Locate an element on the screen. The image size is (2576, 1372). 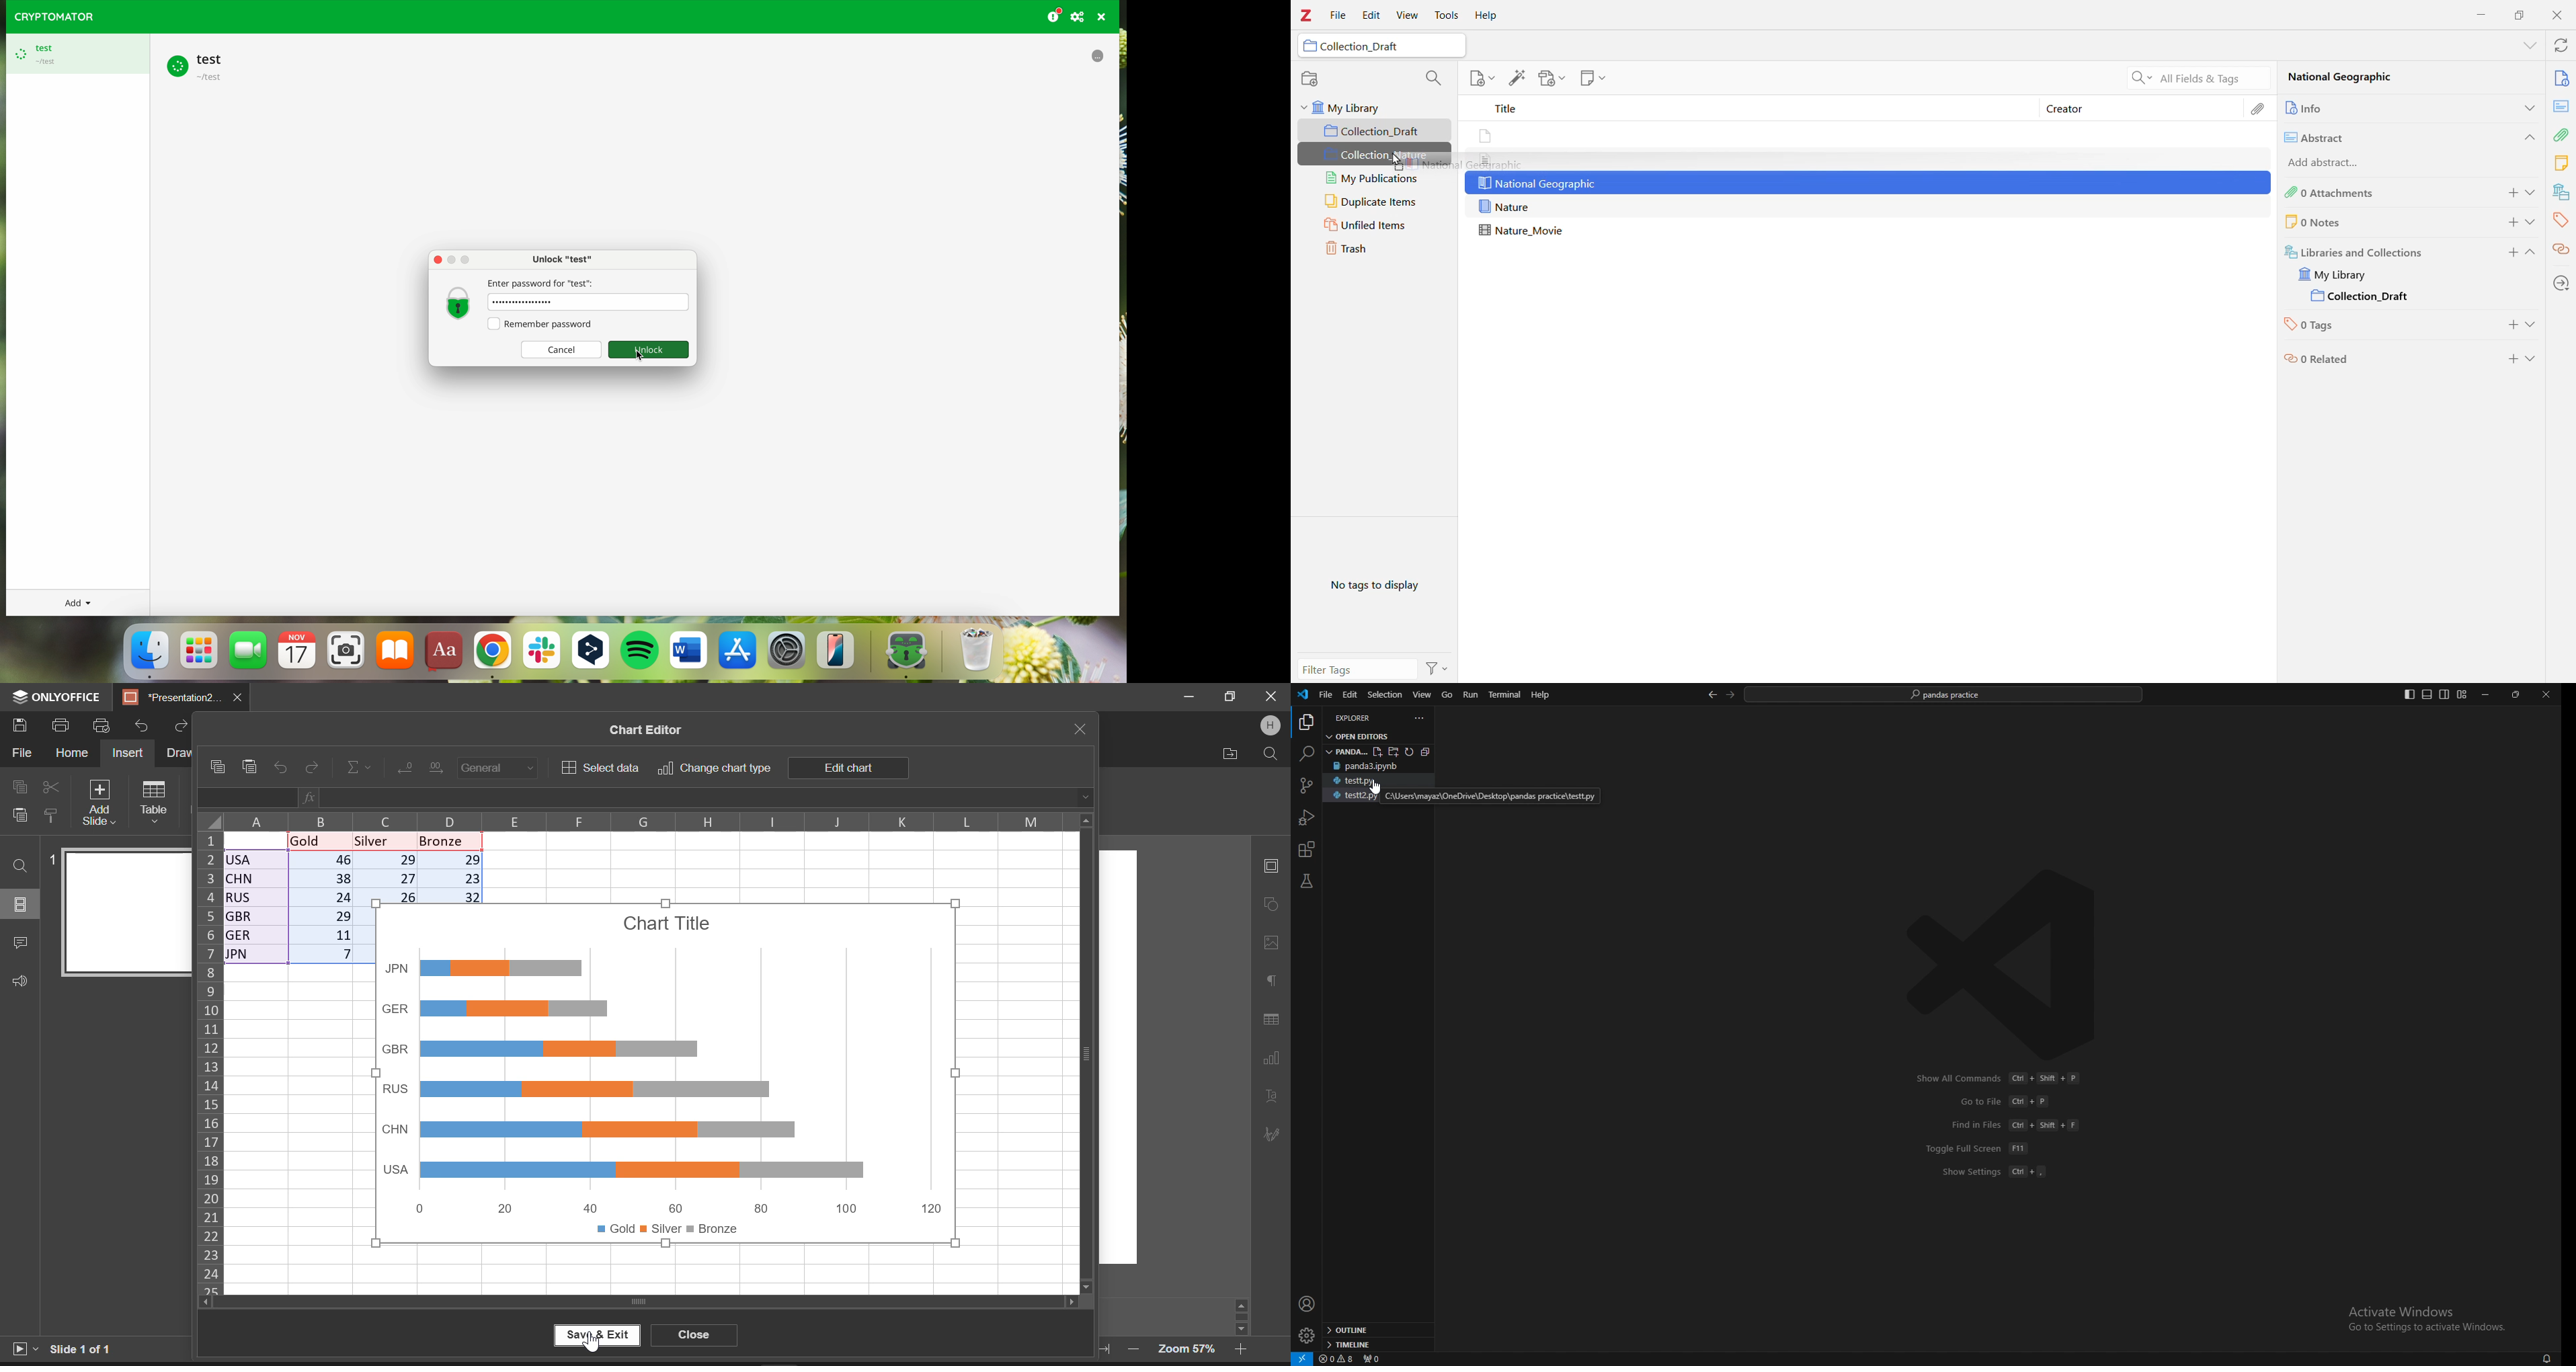
Title is located at coordinates (1753, 110).